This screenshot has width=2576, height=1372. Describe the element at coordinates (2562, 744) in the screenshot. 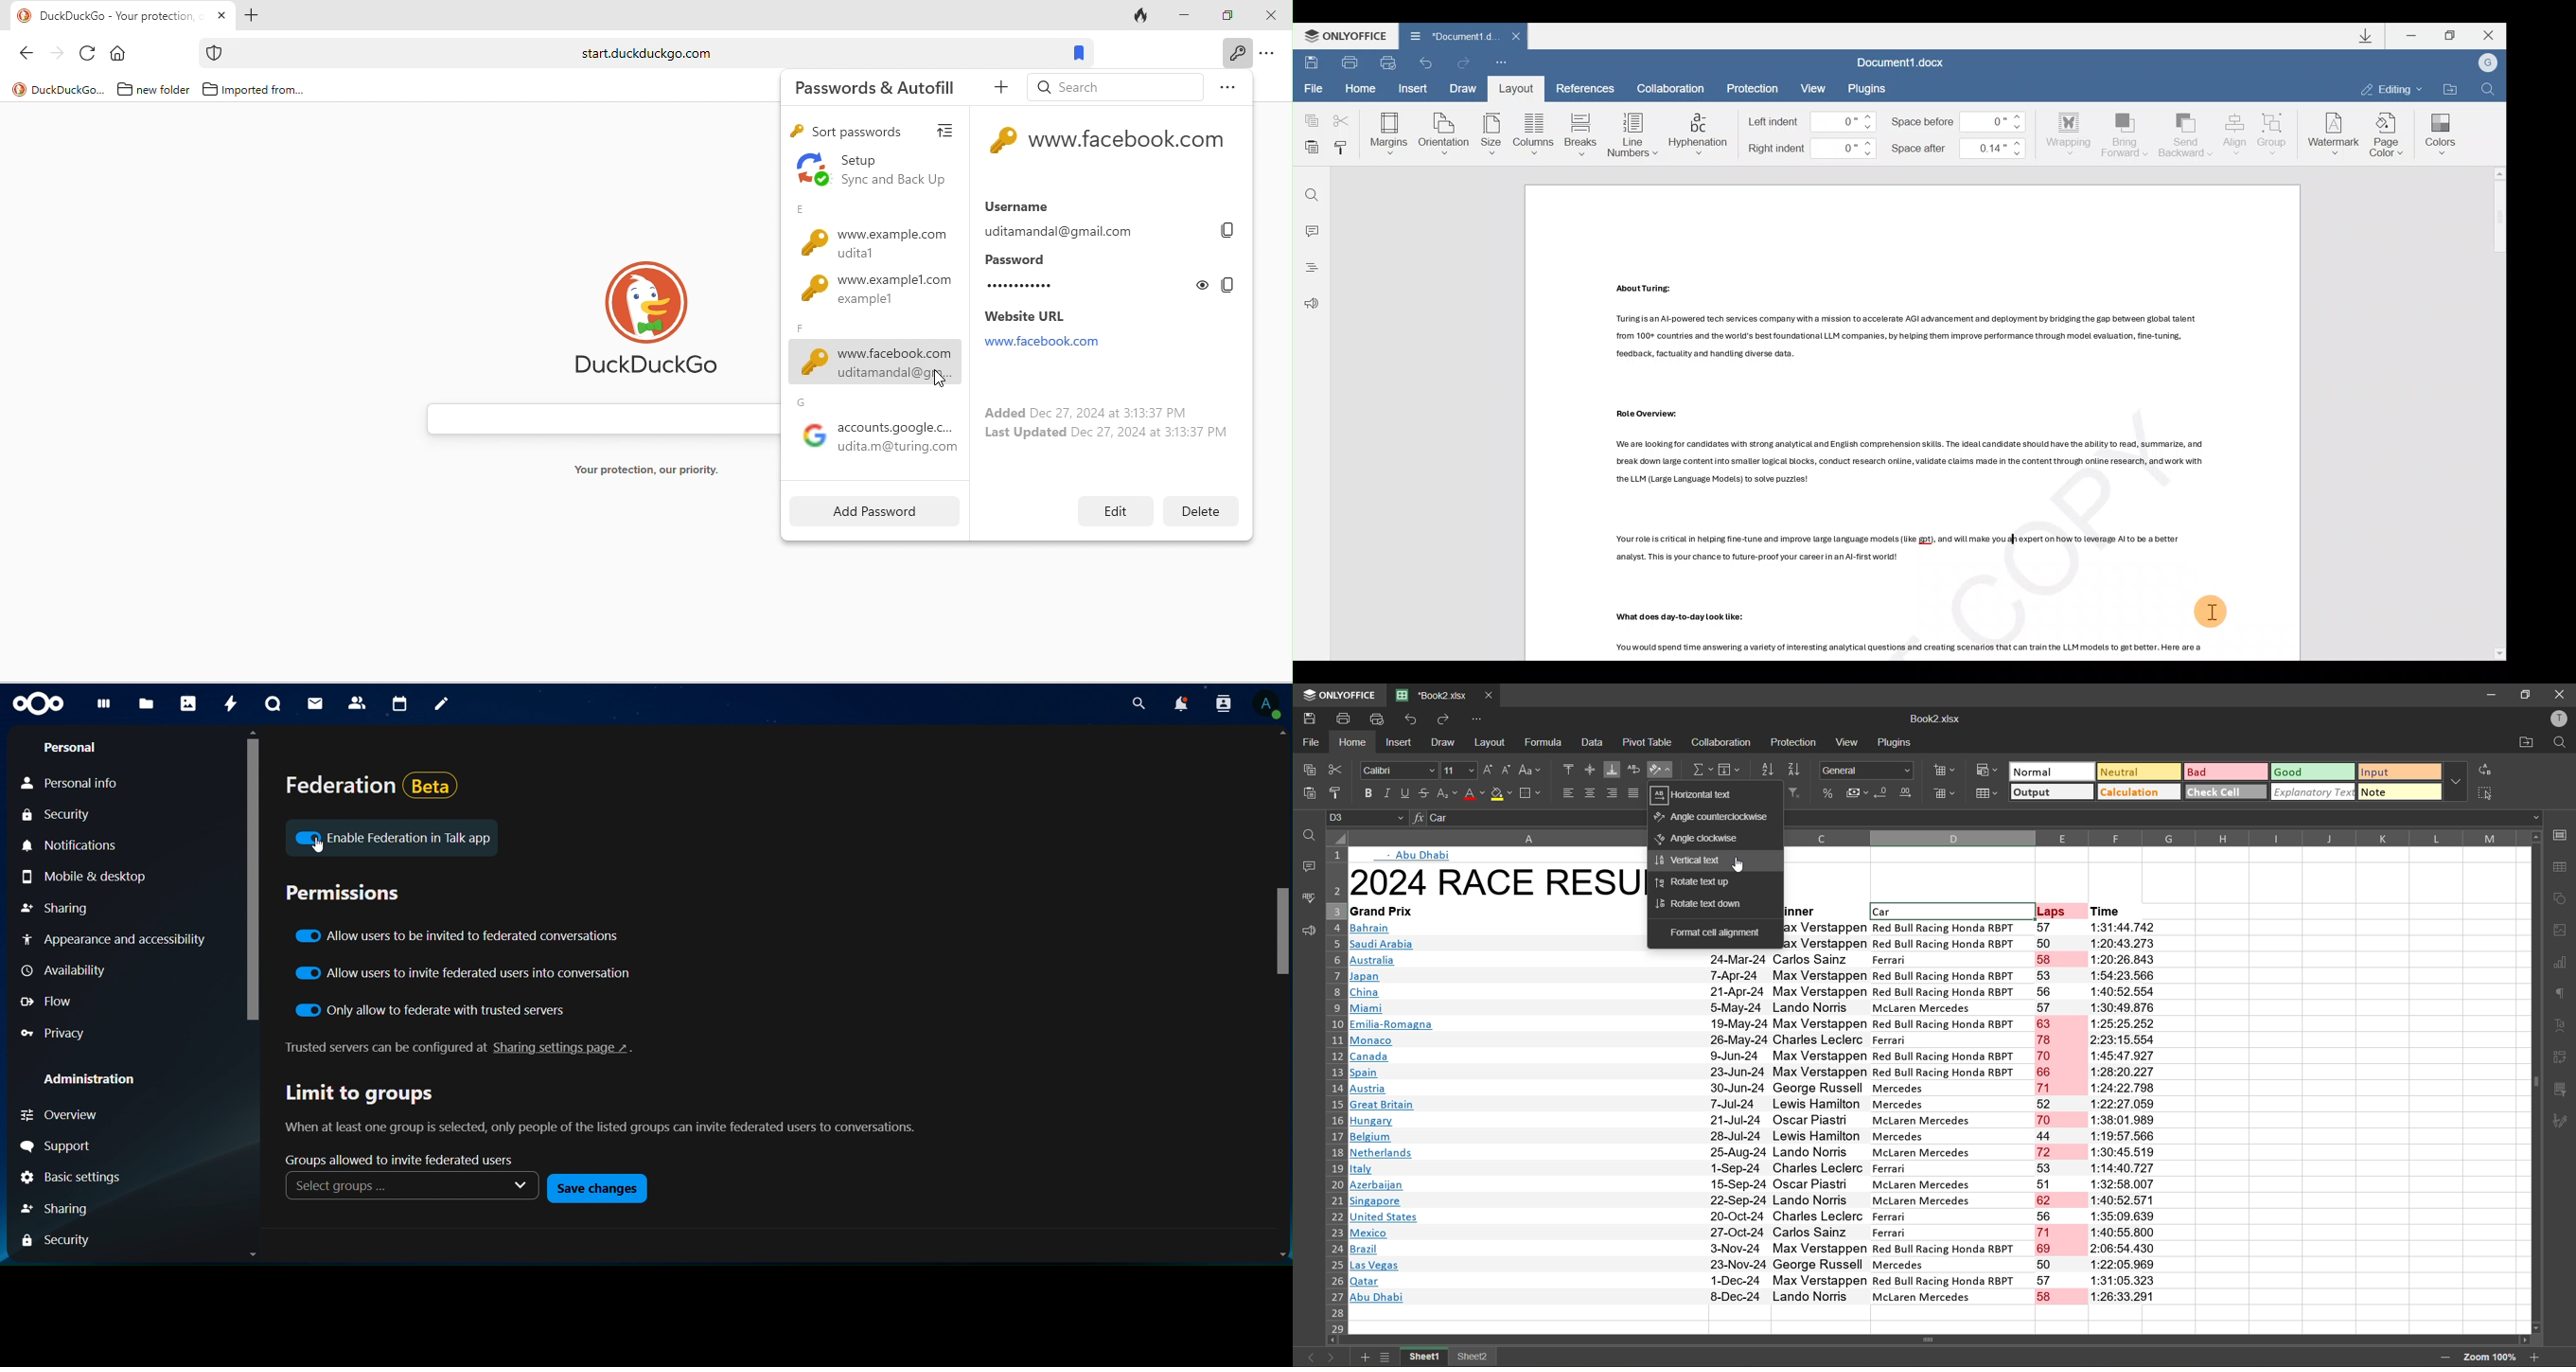

I see `find` at that location.